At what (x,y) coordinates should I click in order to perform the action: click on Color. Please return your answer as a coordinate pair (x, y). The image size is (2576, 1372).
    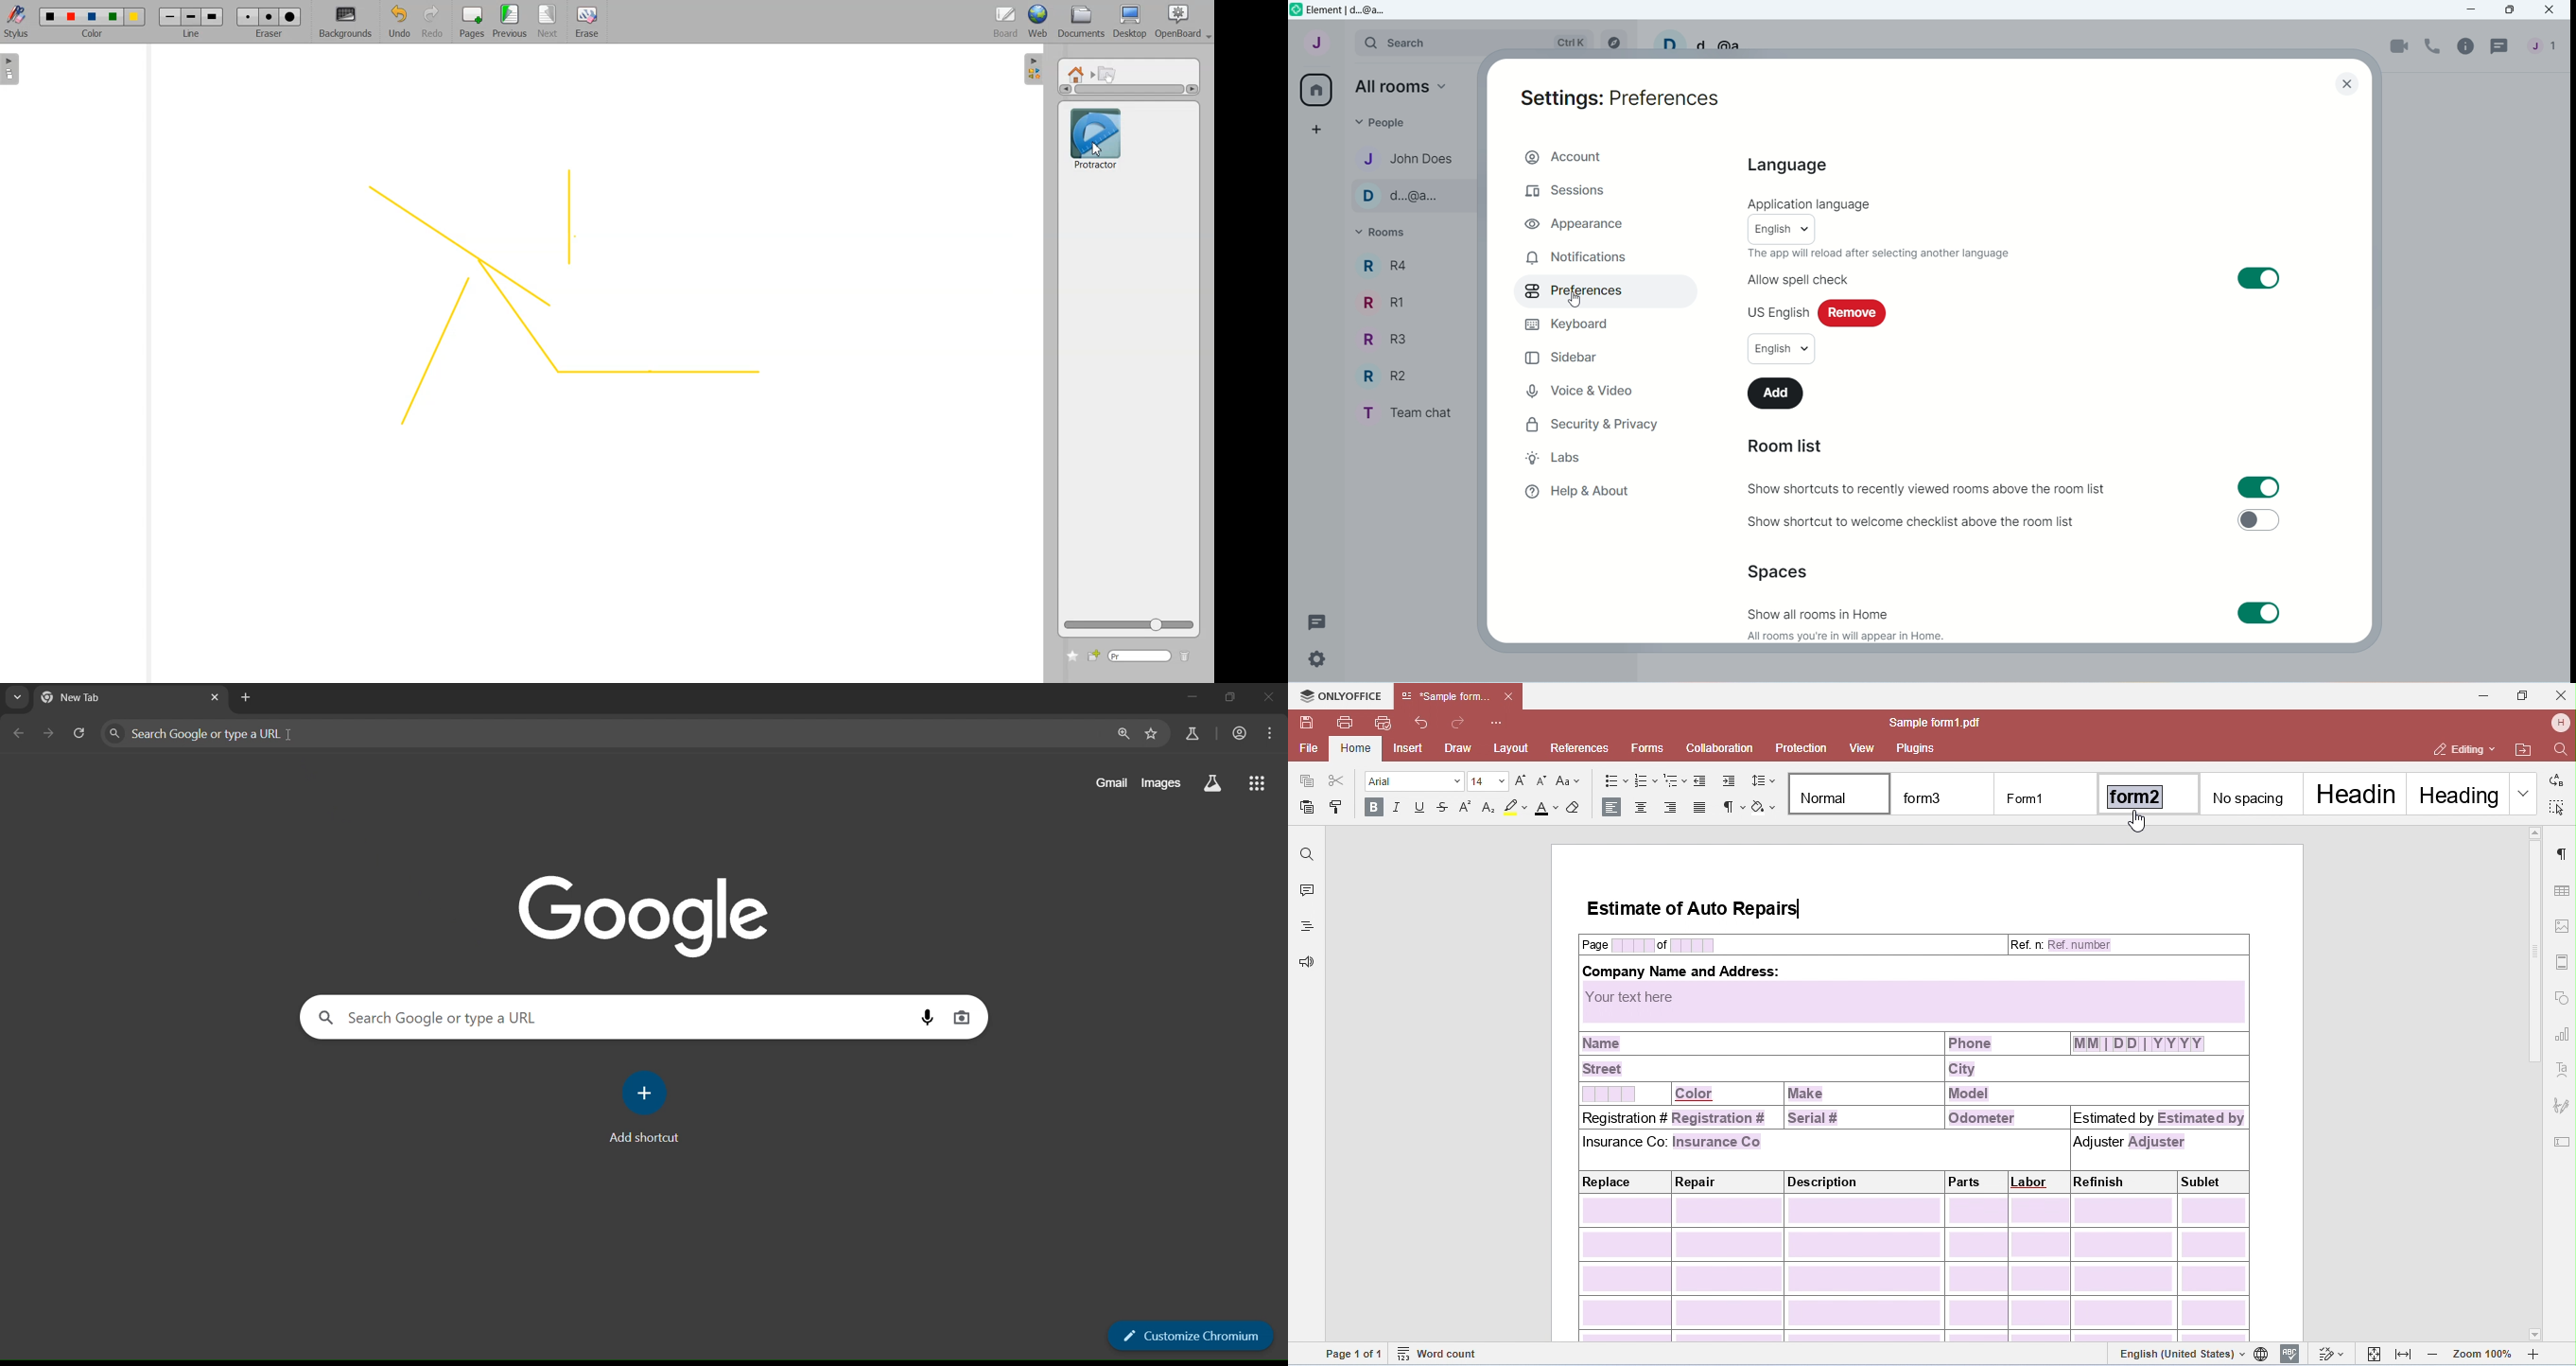
    Looking at the image, I should click on (92, 16).